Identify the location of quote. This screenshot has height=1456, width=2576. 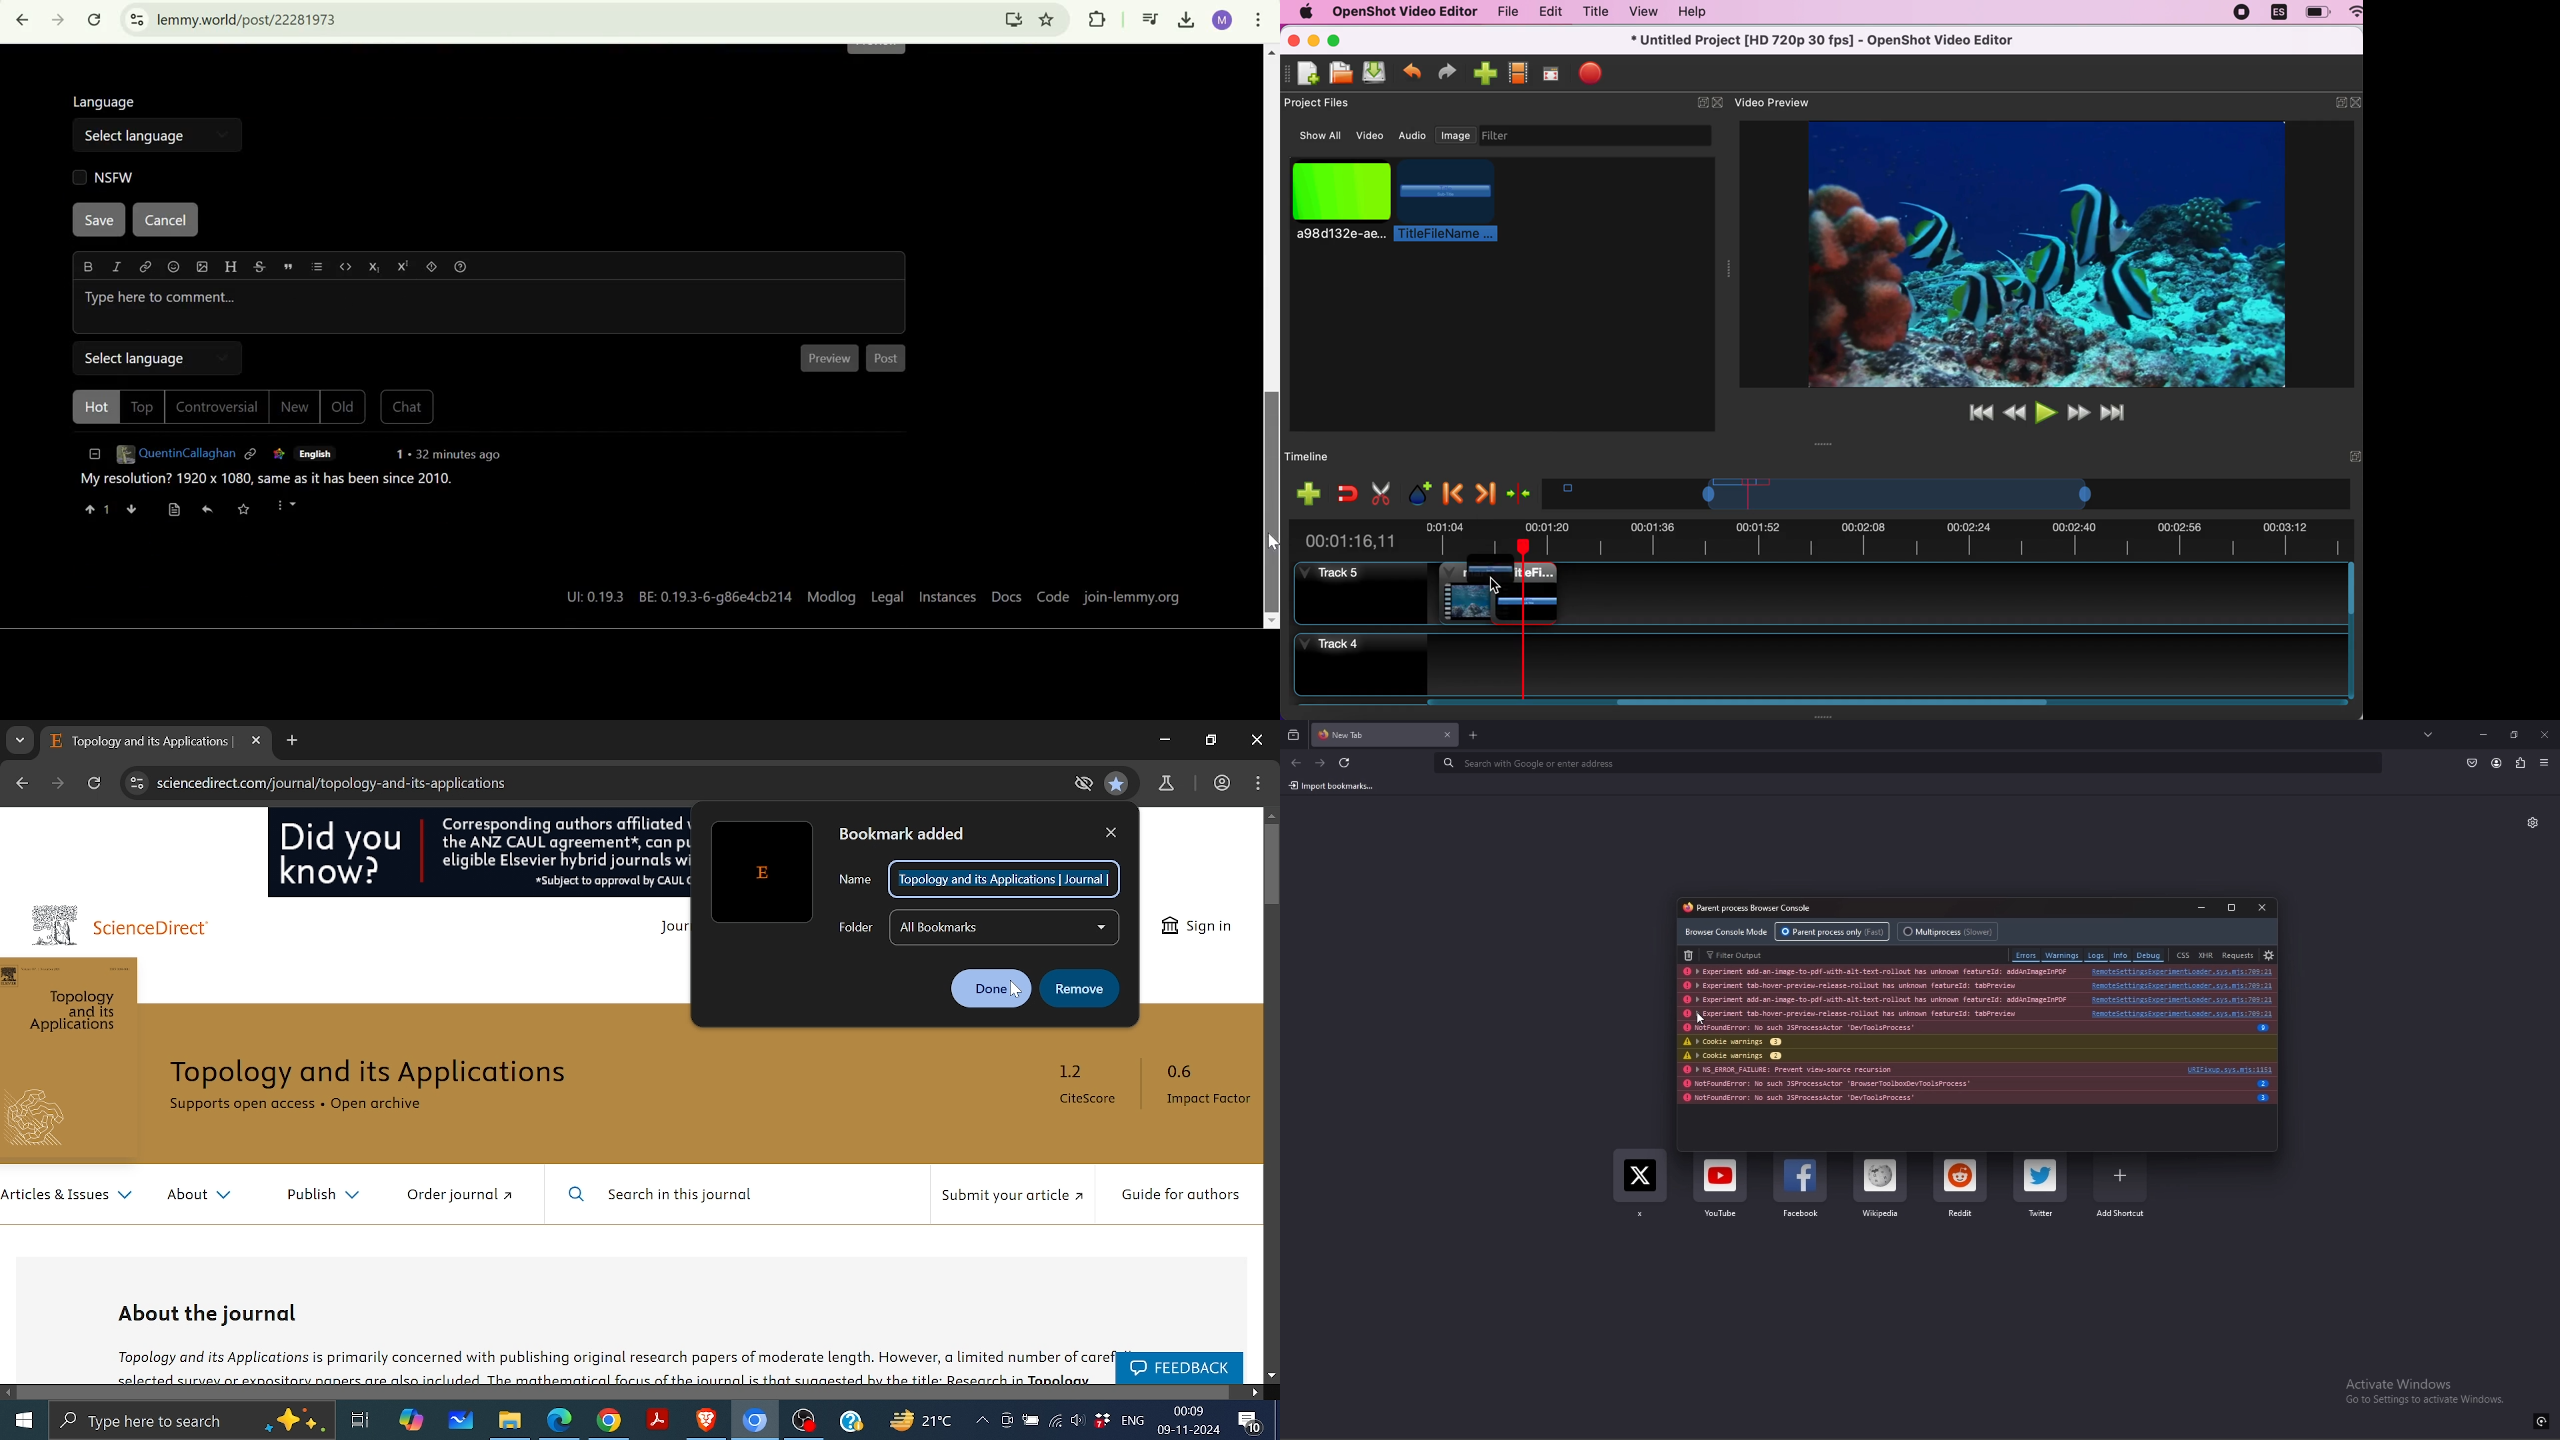
(290, 267).